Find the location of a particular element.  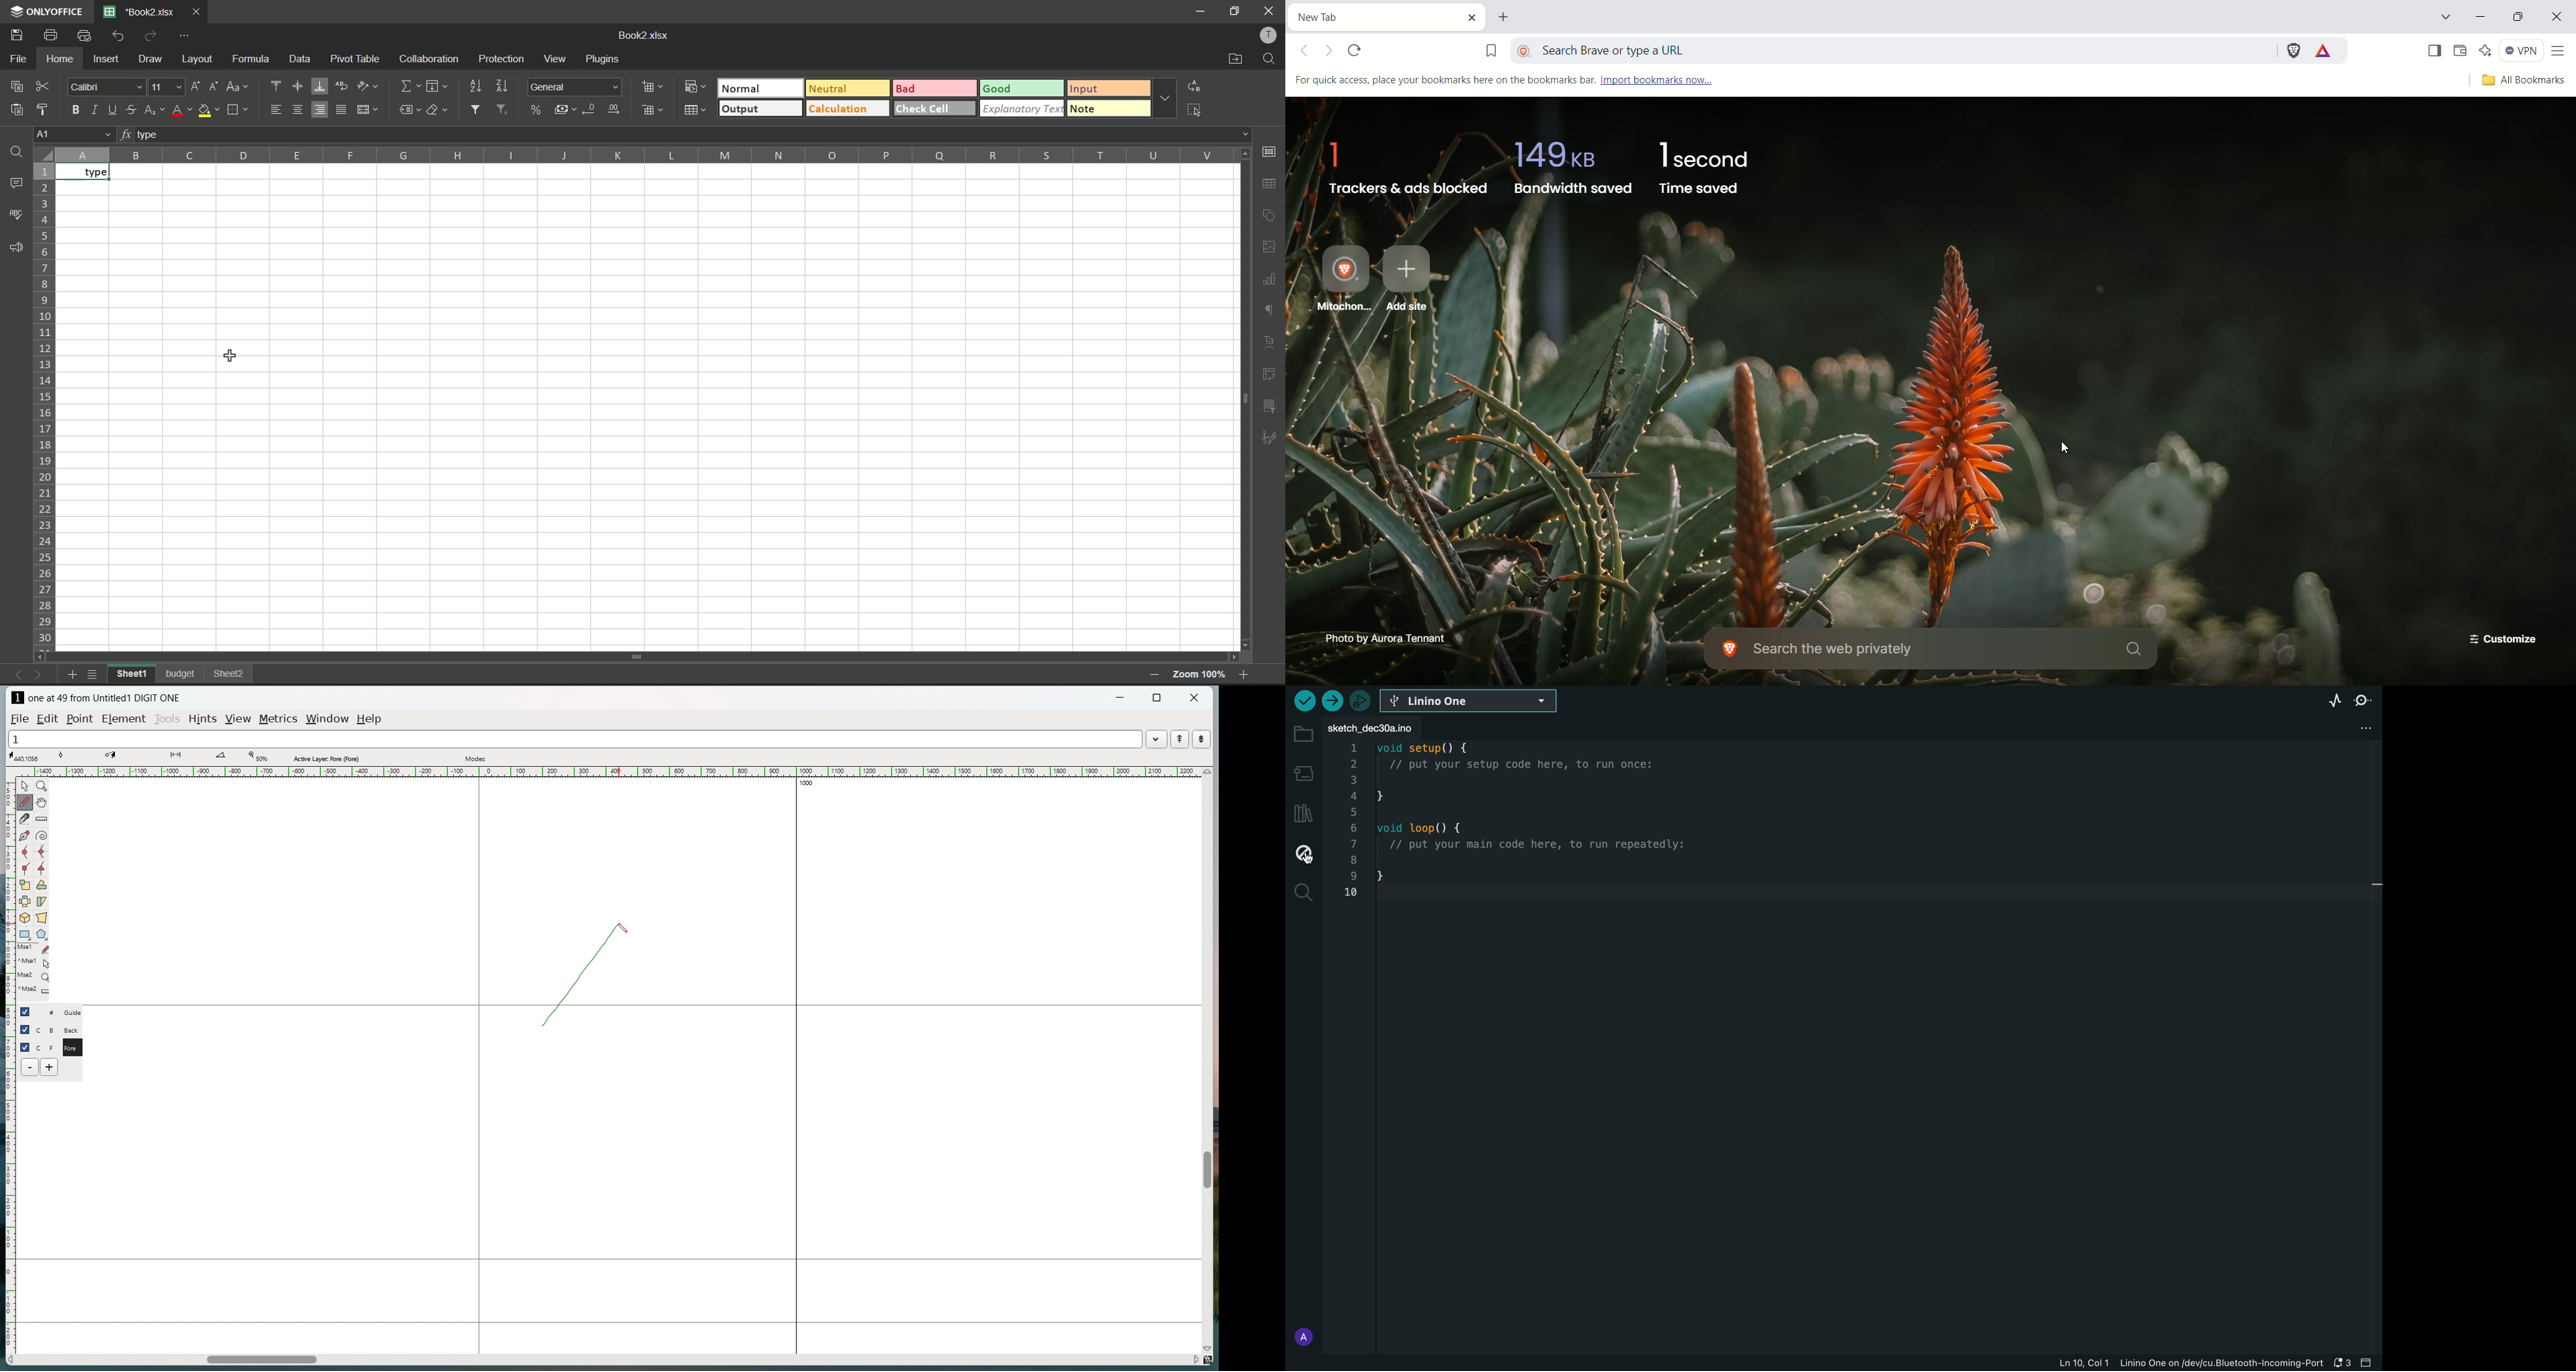

scroll left is located at coordinates (11, 1360).